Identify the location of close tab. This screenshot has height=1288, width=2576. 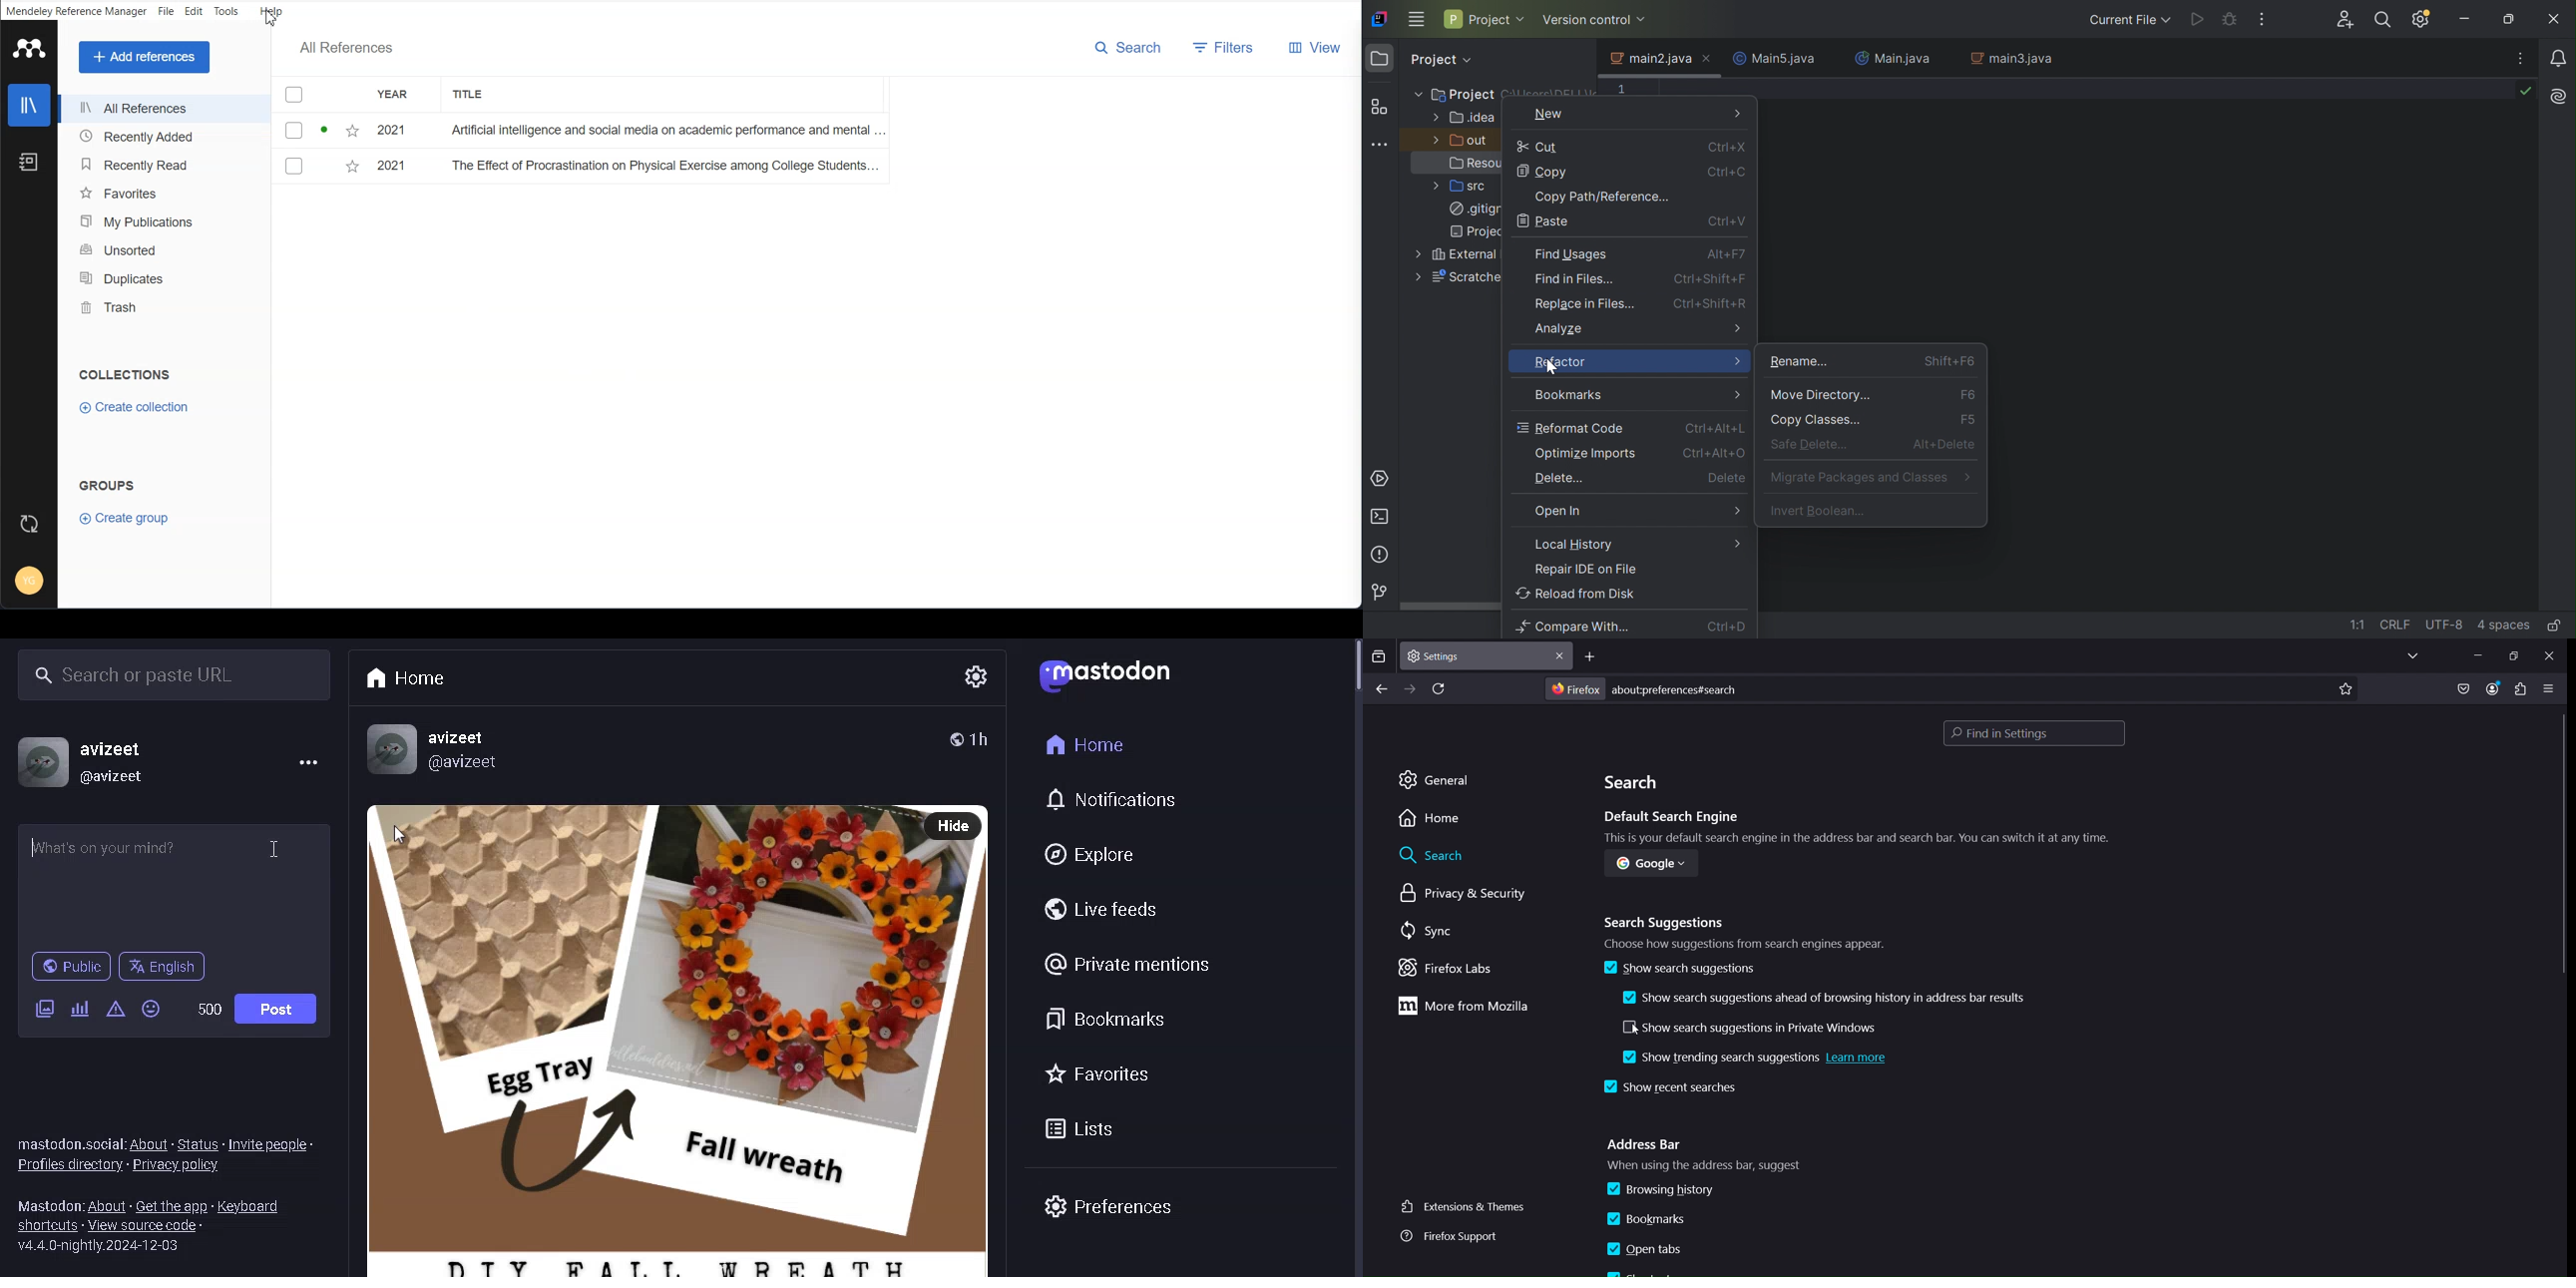
(1477, 654).